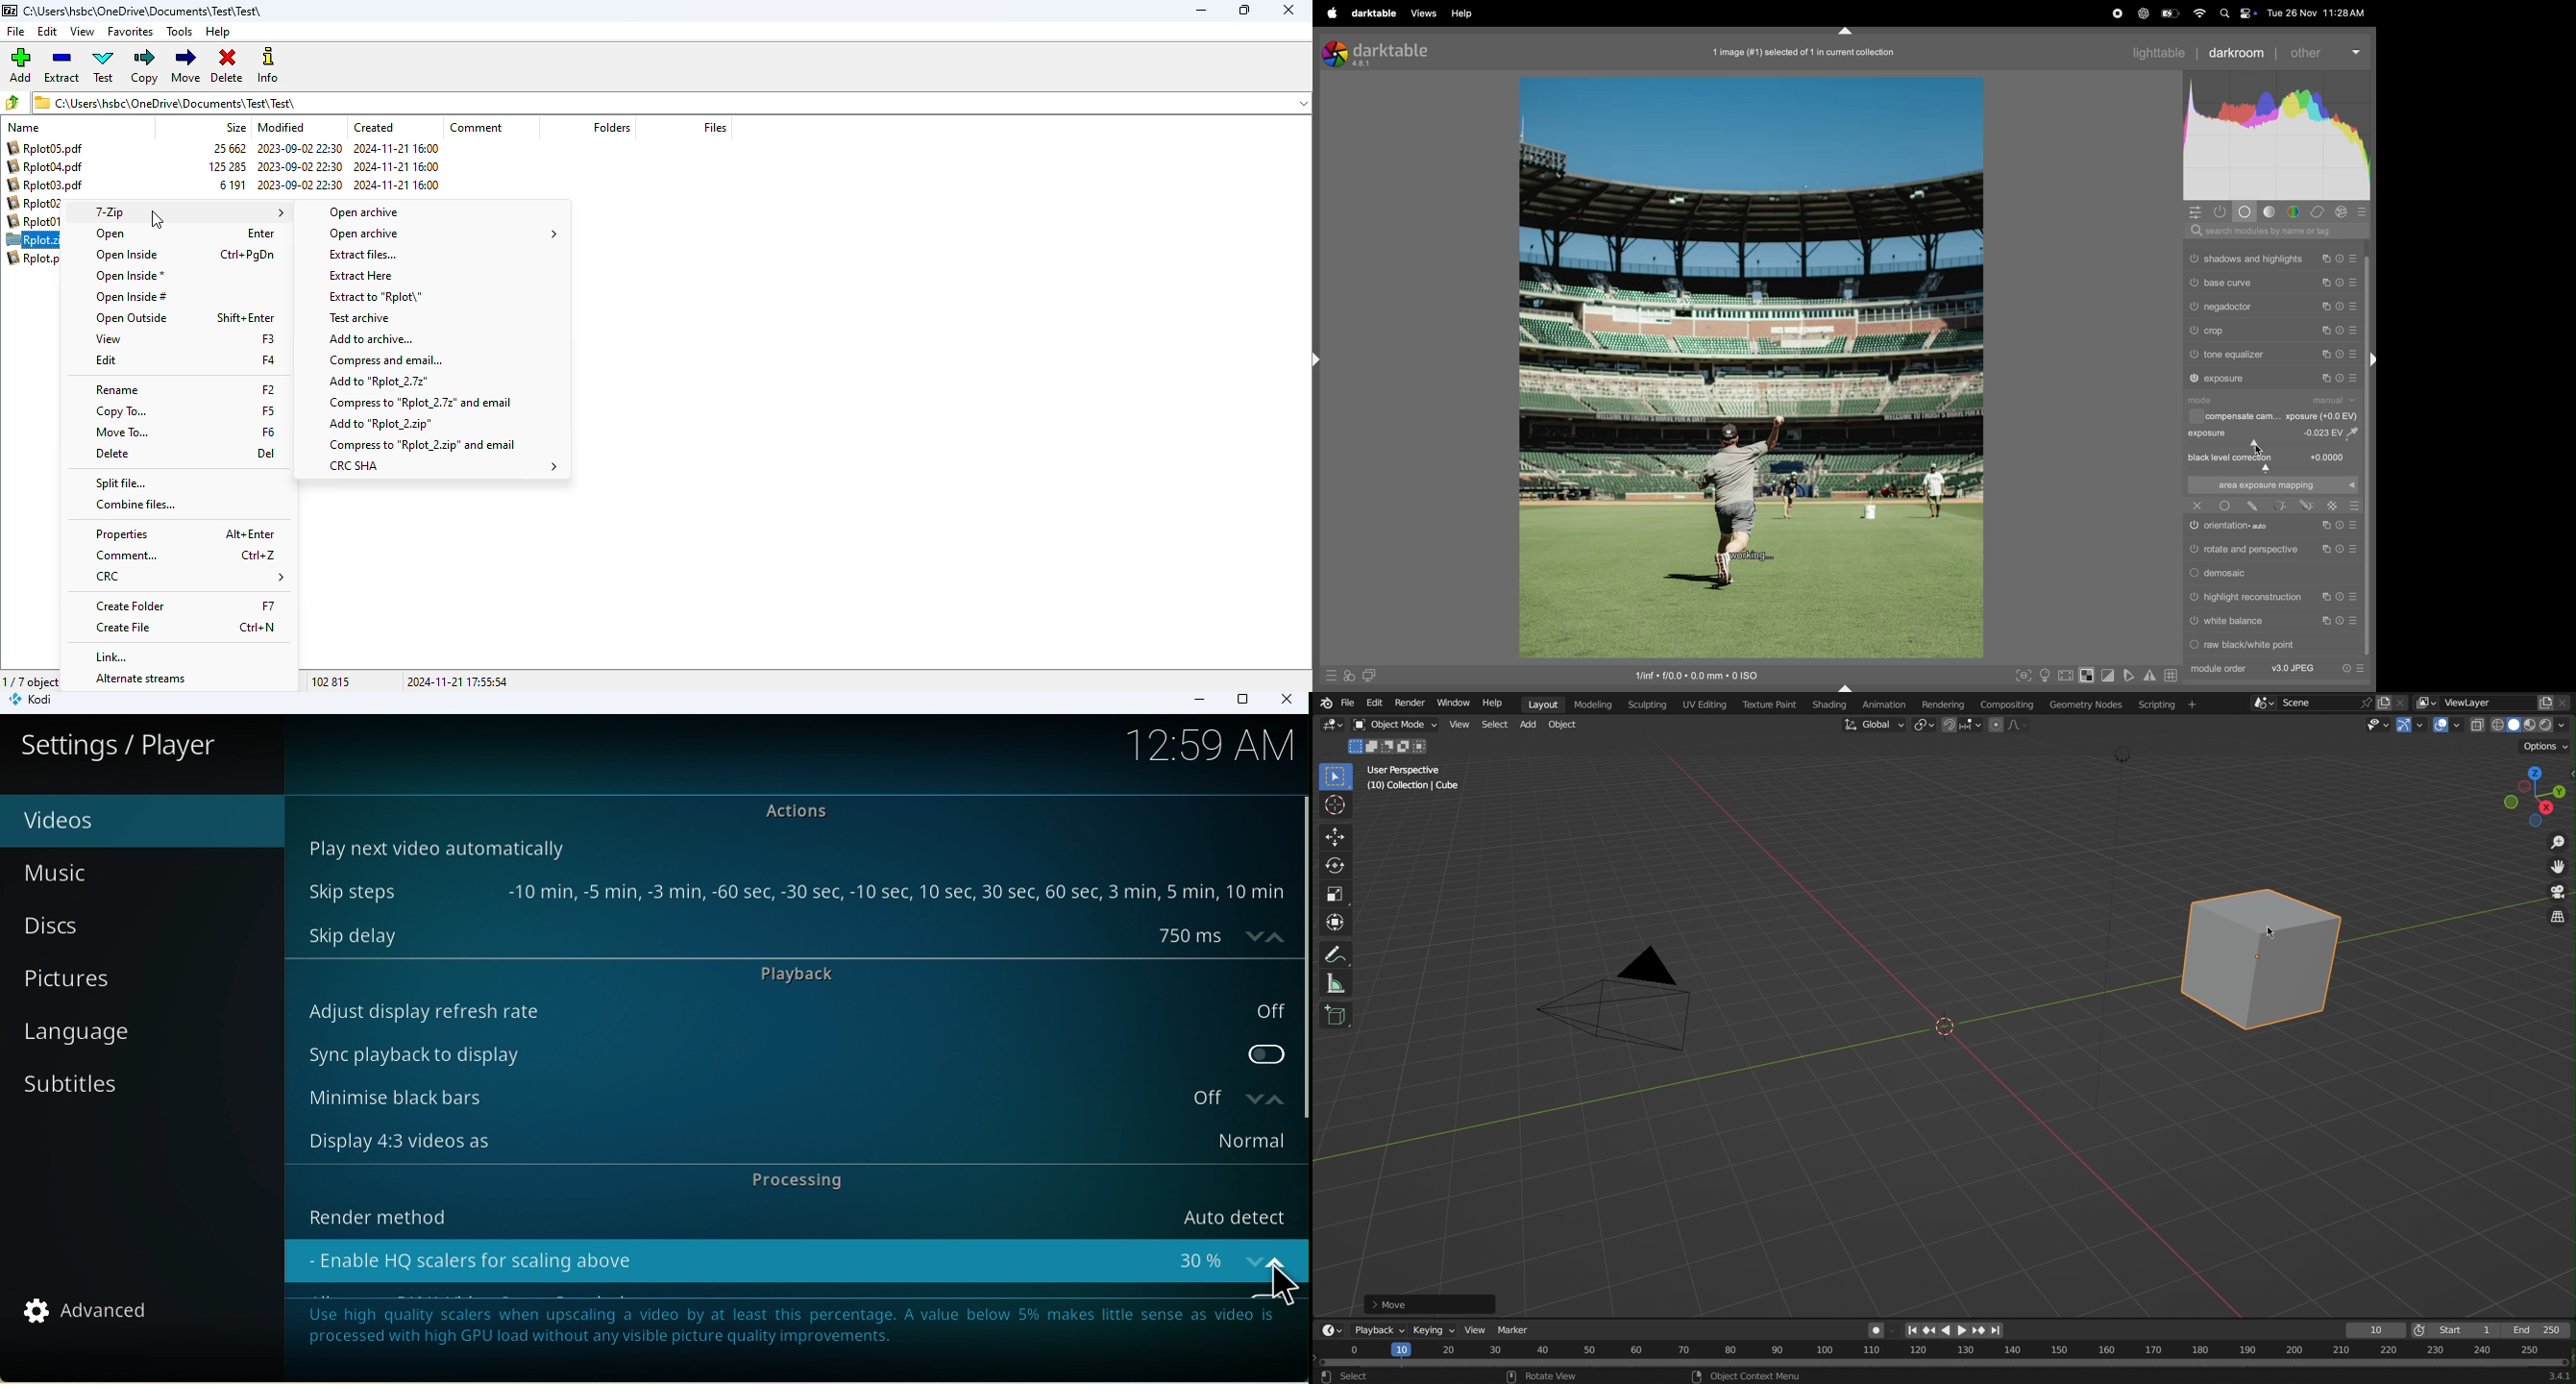 The image size is (2576, 1400). What do you see at coordinates (1362, 64) in the screenshot?
I see `version` at bounding box center [1362, 64].